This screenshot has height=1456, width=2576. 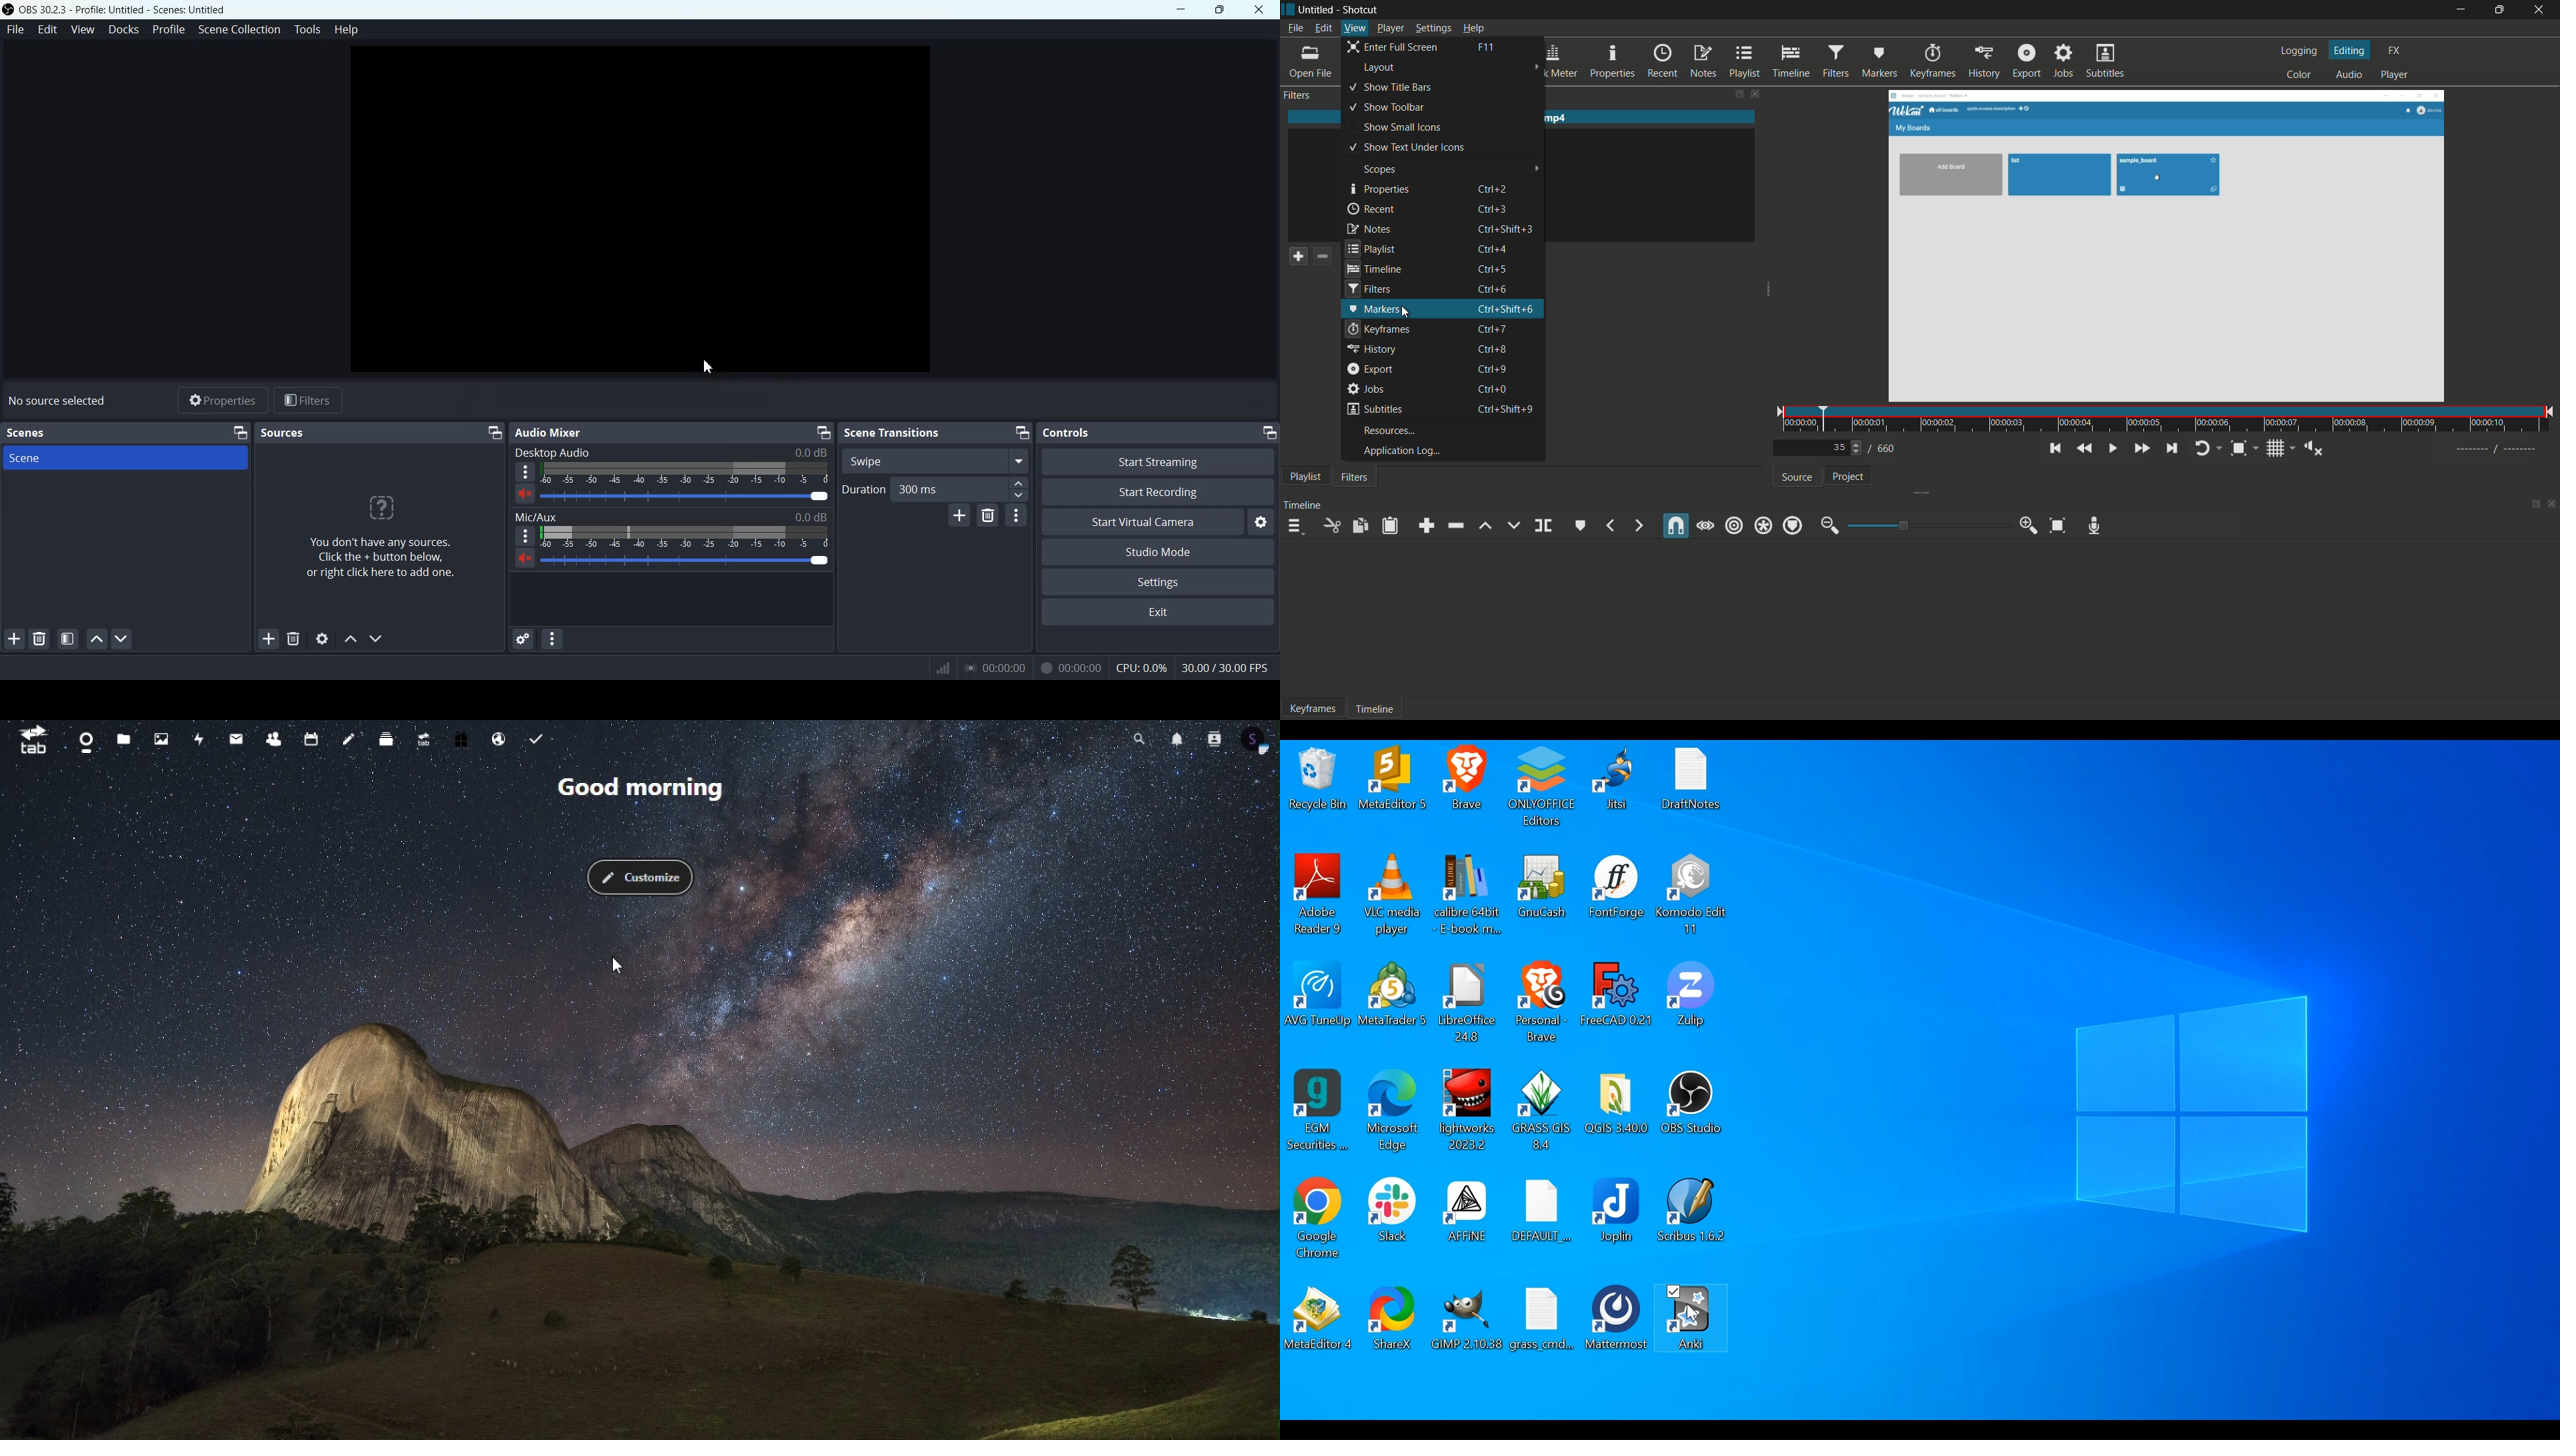 I want to click on file menu, so click(x=1295, y=28).